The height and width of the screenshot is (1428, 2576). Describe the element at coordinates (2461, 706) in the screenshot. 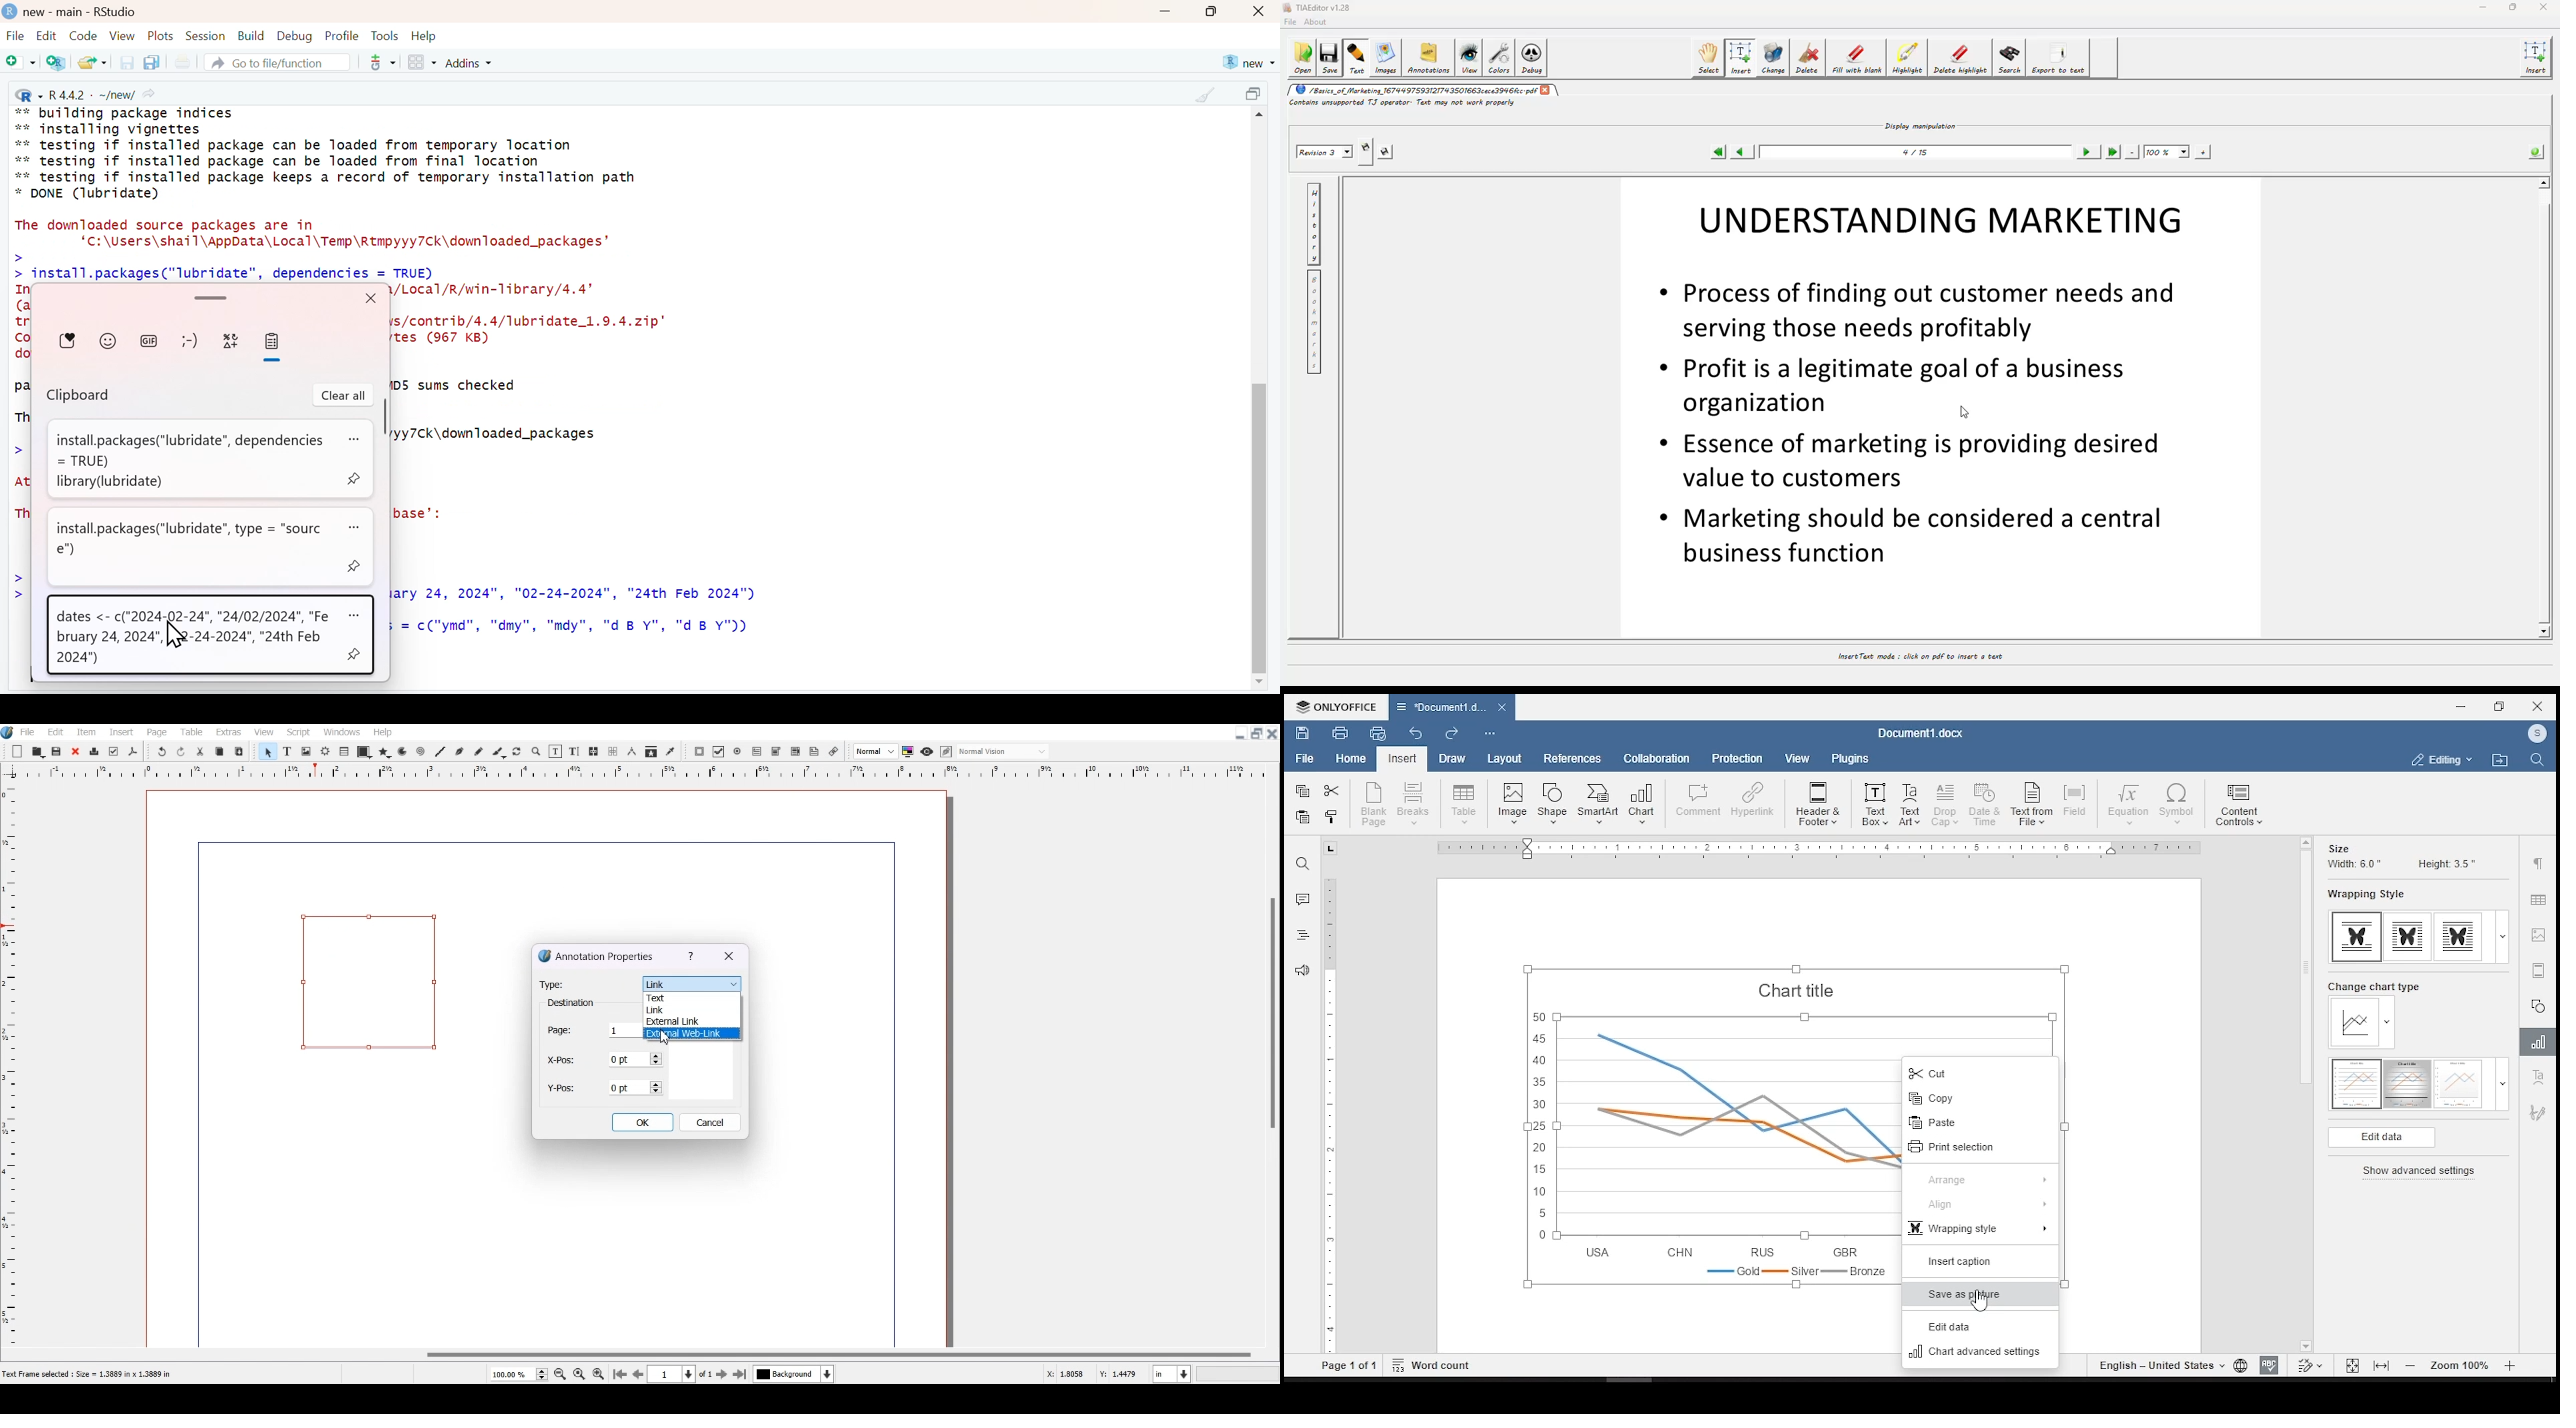

I see `minimize` at that location.